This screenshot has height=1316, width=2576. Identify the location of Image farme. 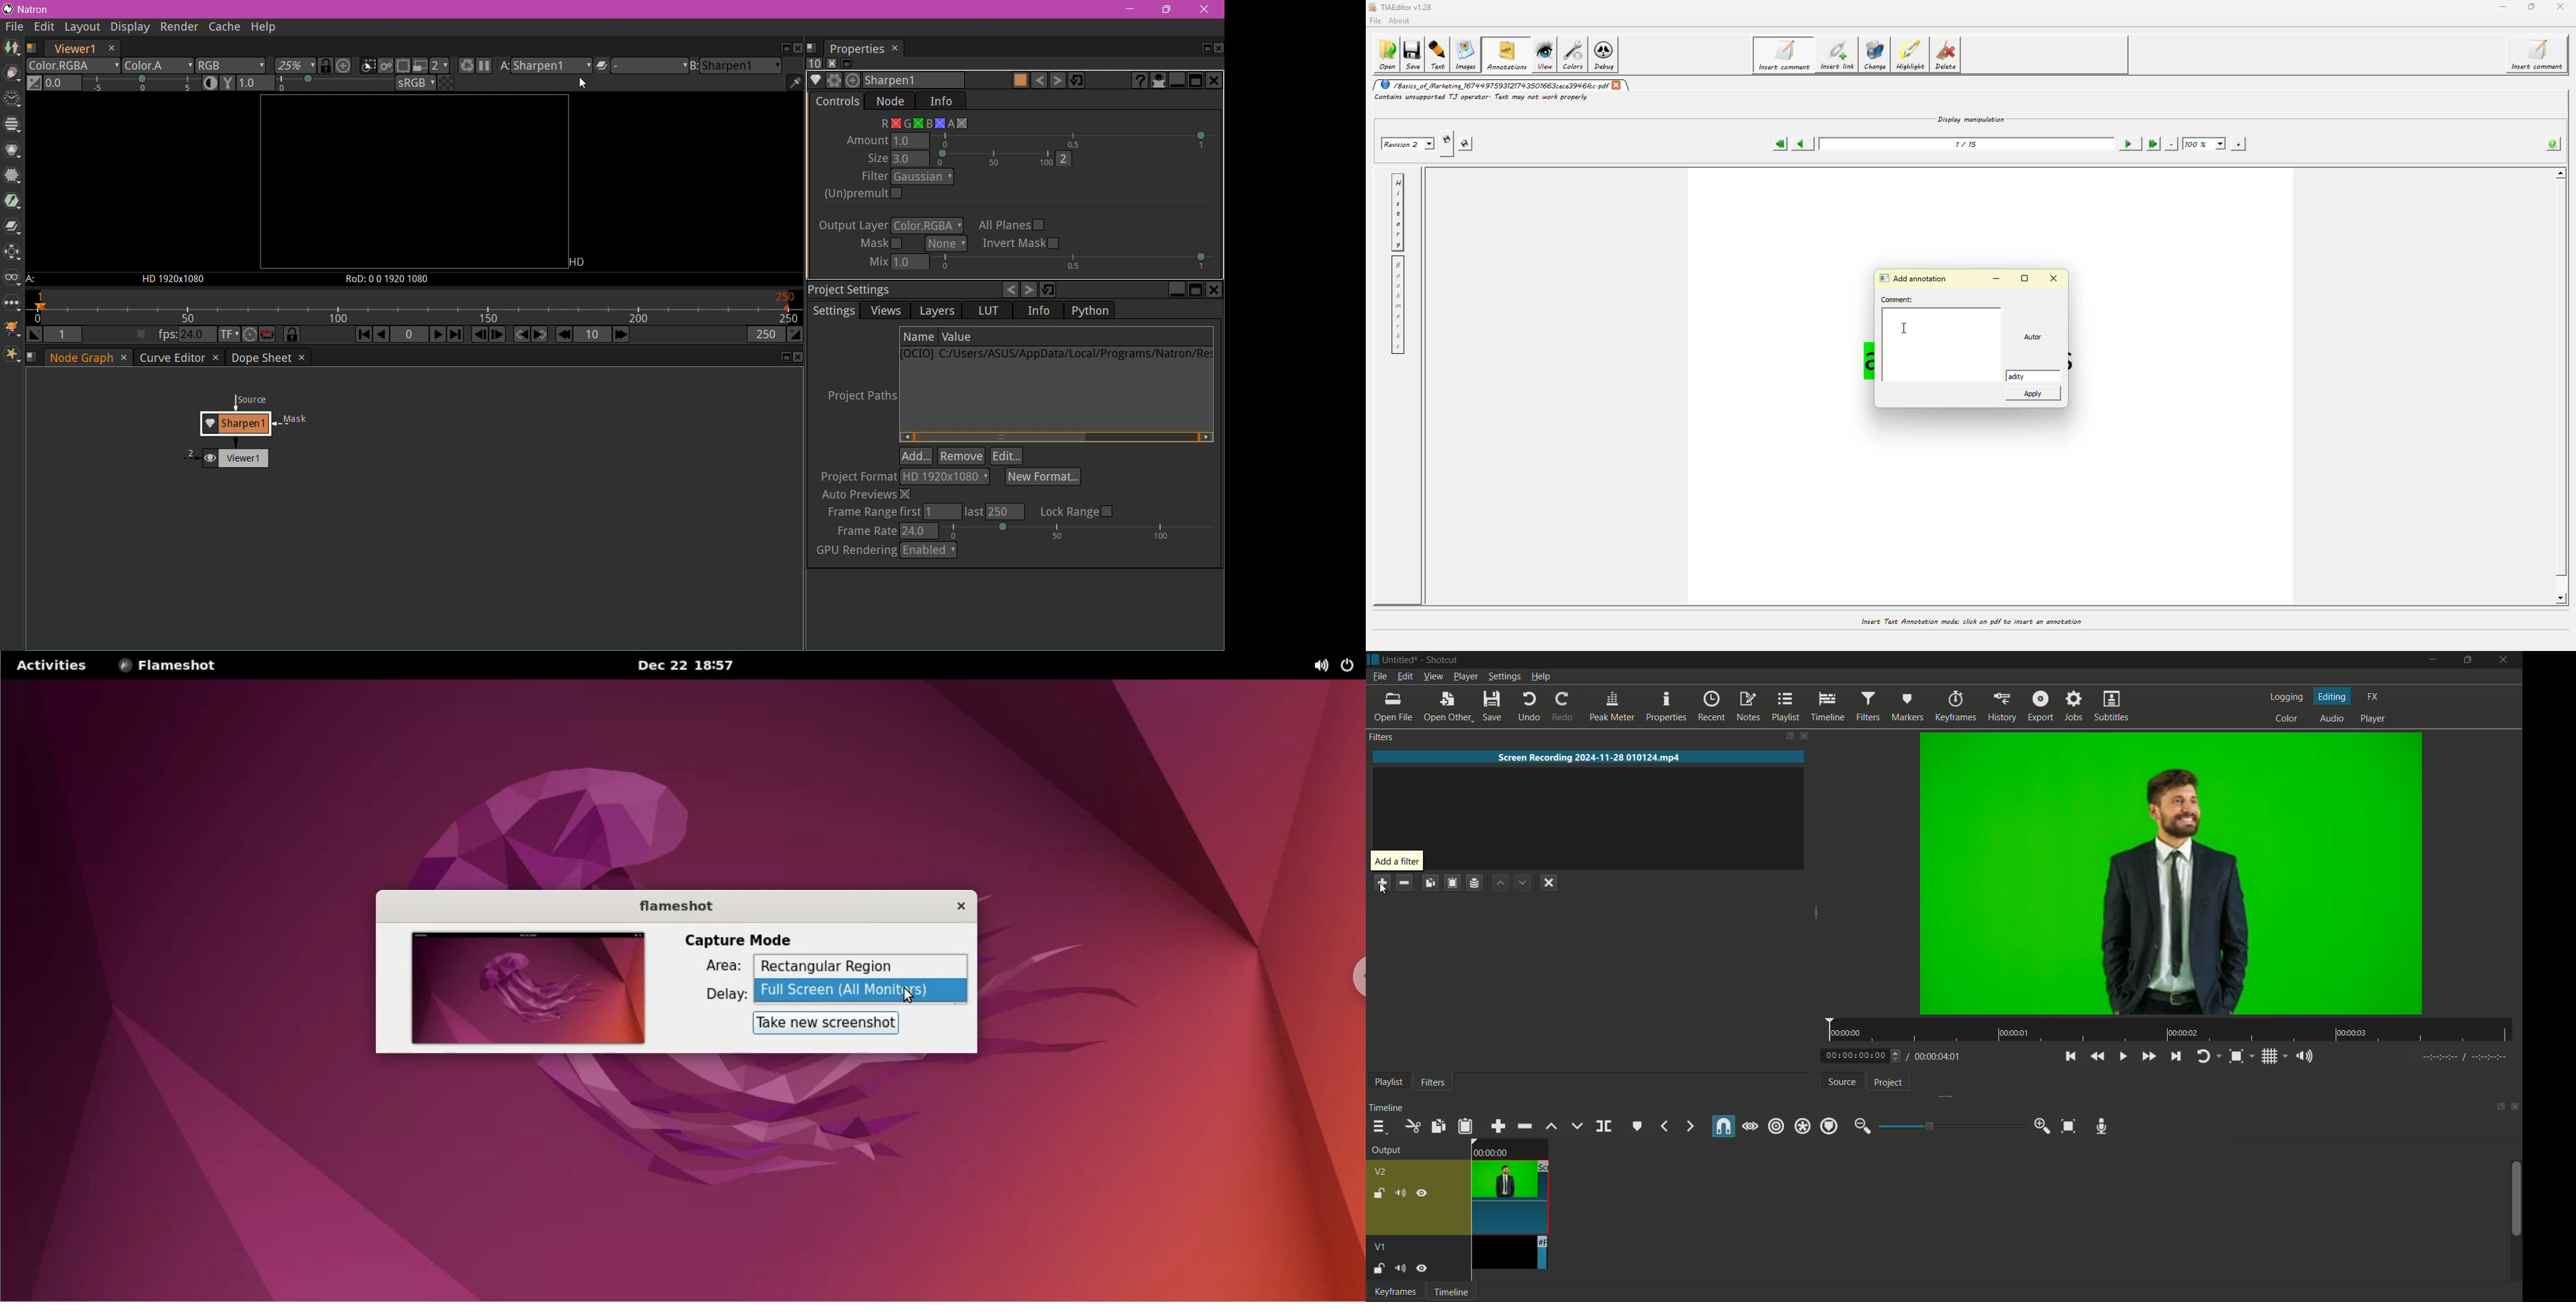
(413, 183).